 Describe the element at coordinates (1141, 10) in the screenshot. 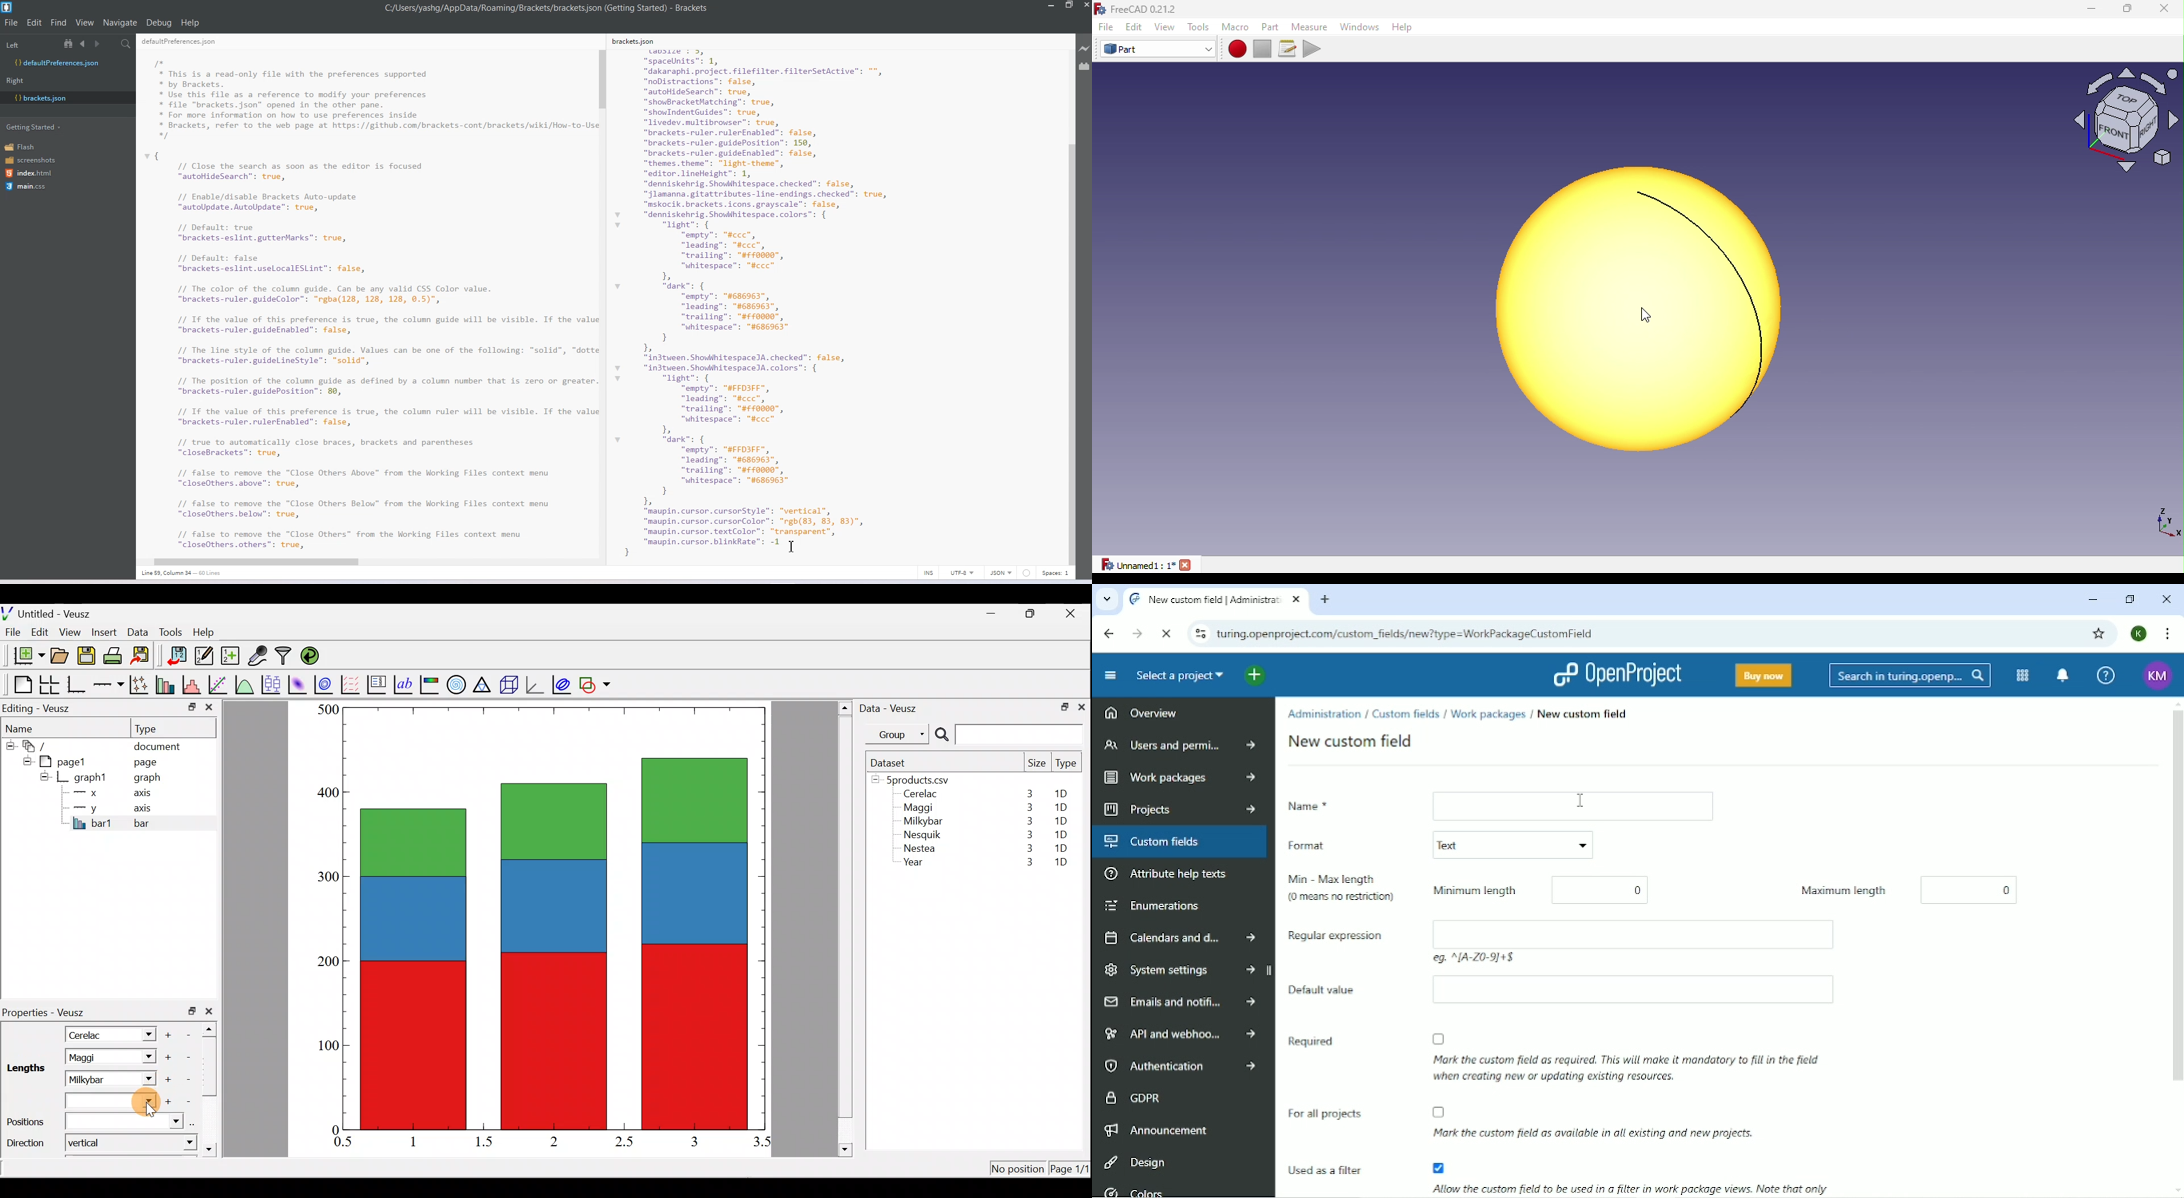

I see `FreeCAD logo` at that location.